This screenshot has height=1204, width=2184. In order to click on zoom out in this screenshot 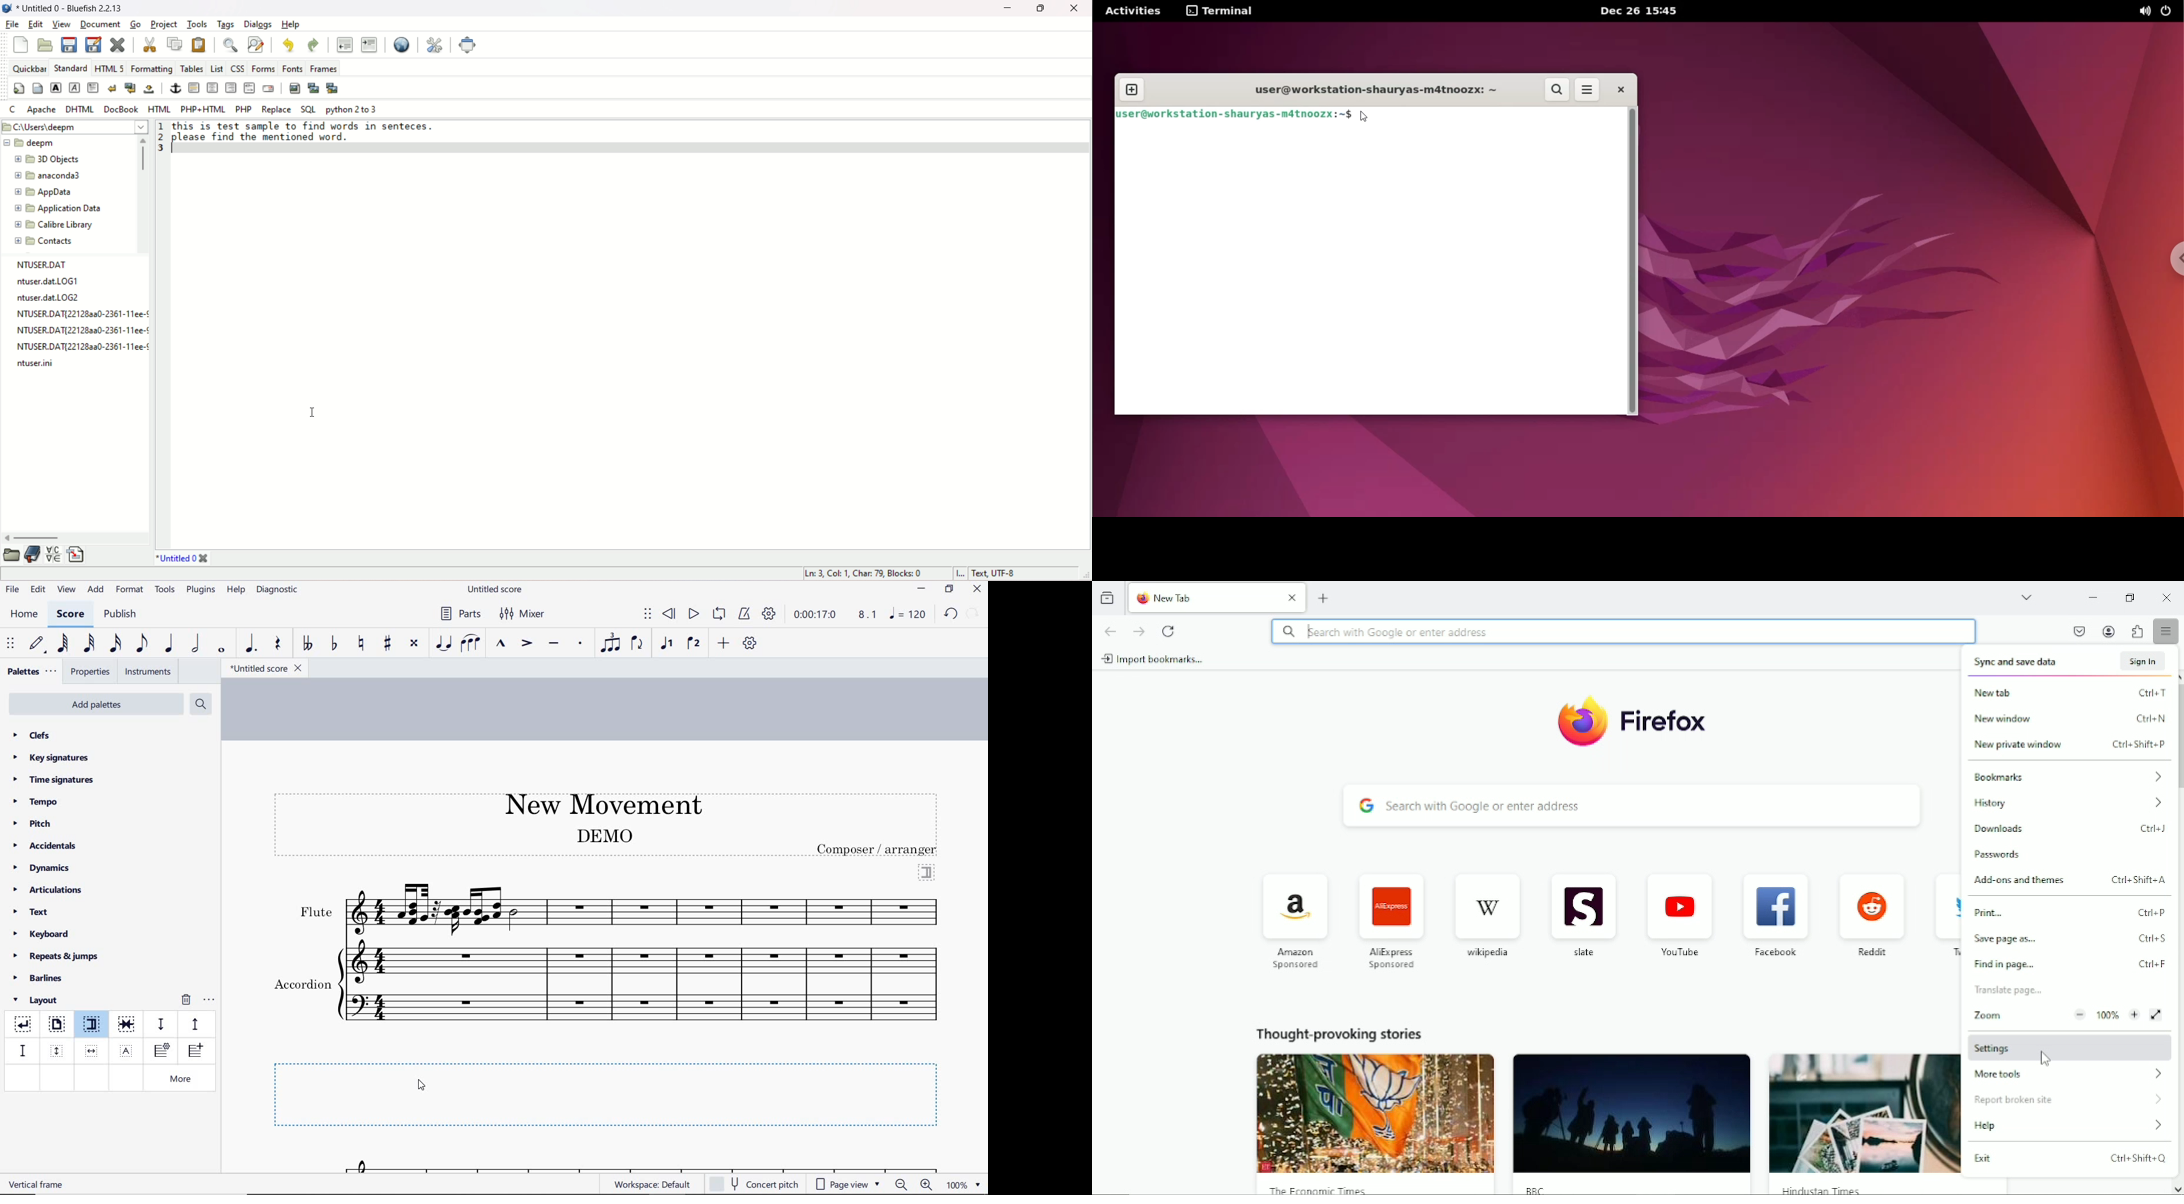, I will do `click(902, 1184)`.